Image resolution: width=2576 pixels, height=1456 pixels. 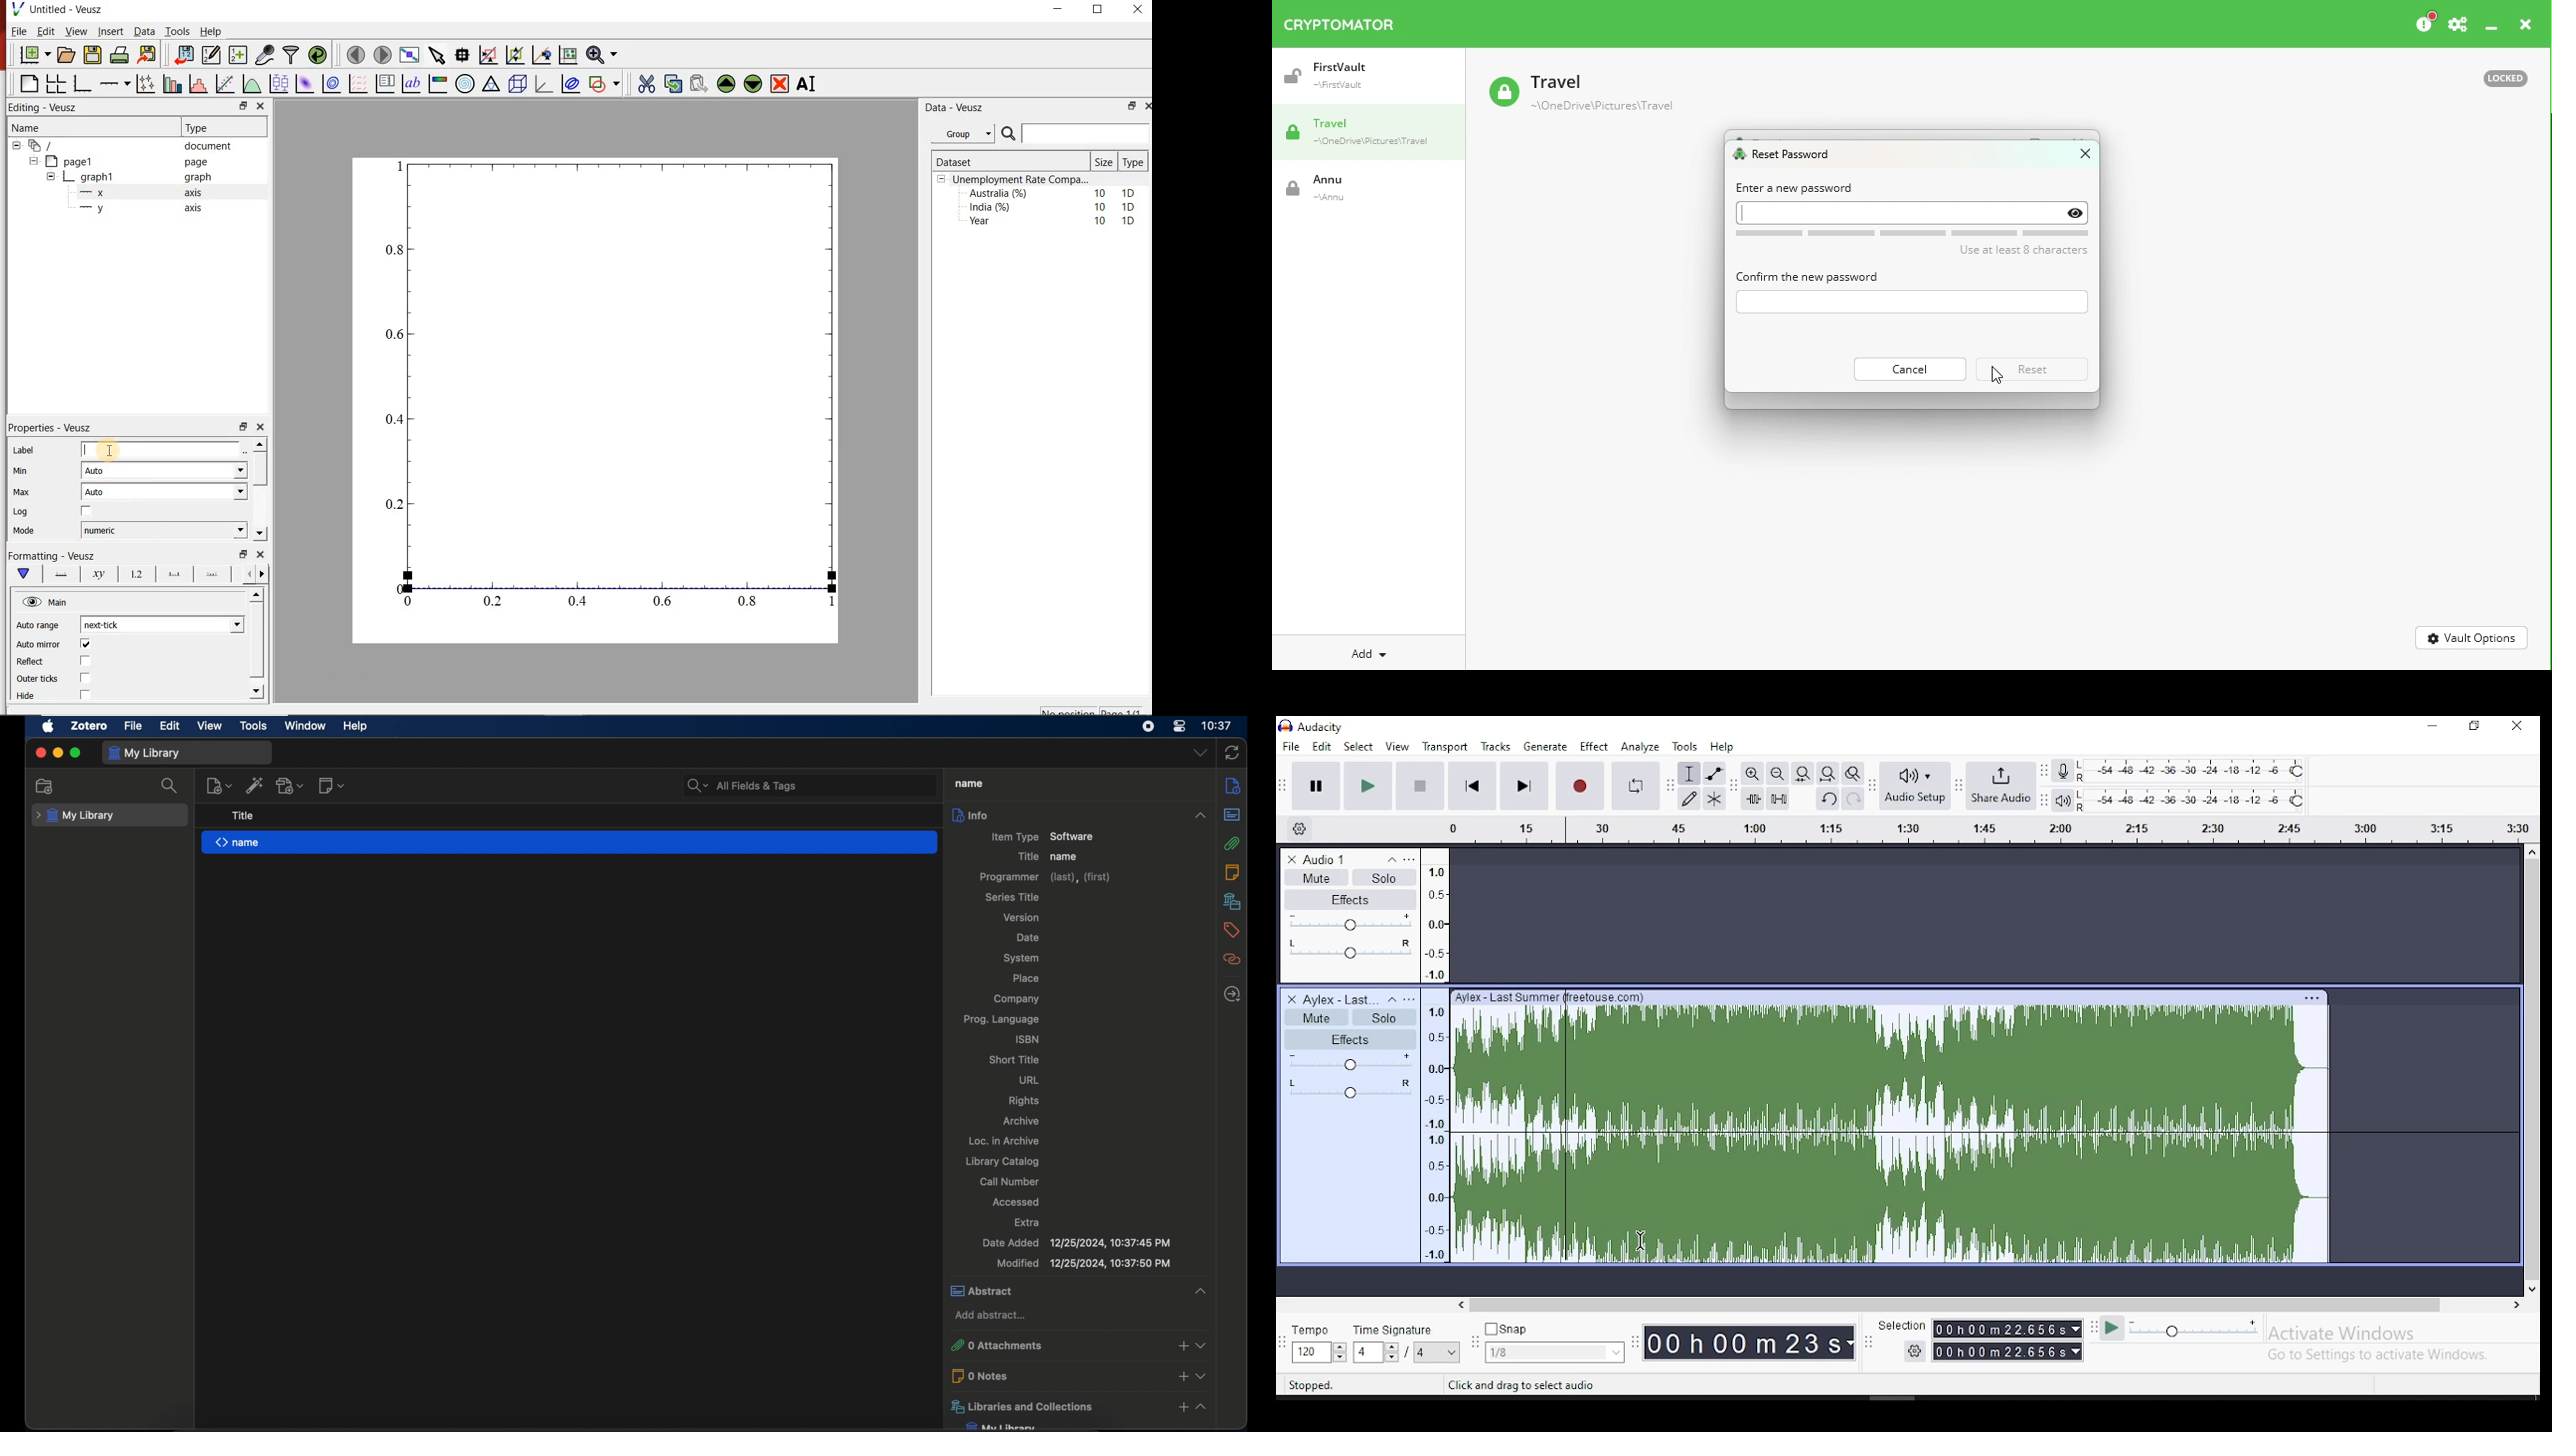 I want to click on file, so click(x=134, y=727).